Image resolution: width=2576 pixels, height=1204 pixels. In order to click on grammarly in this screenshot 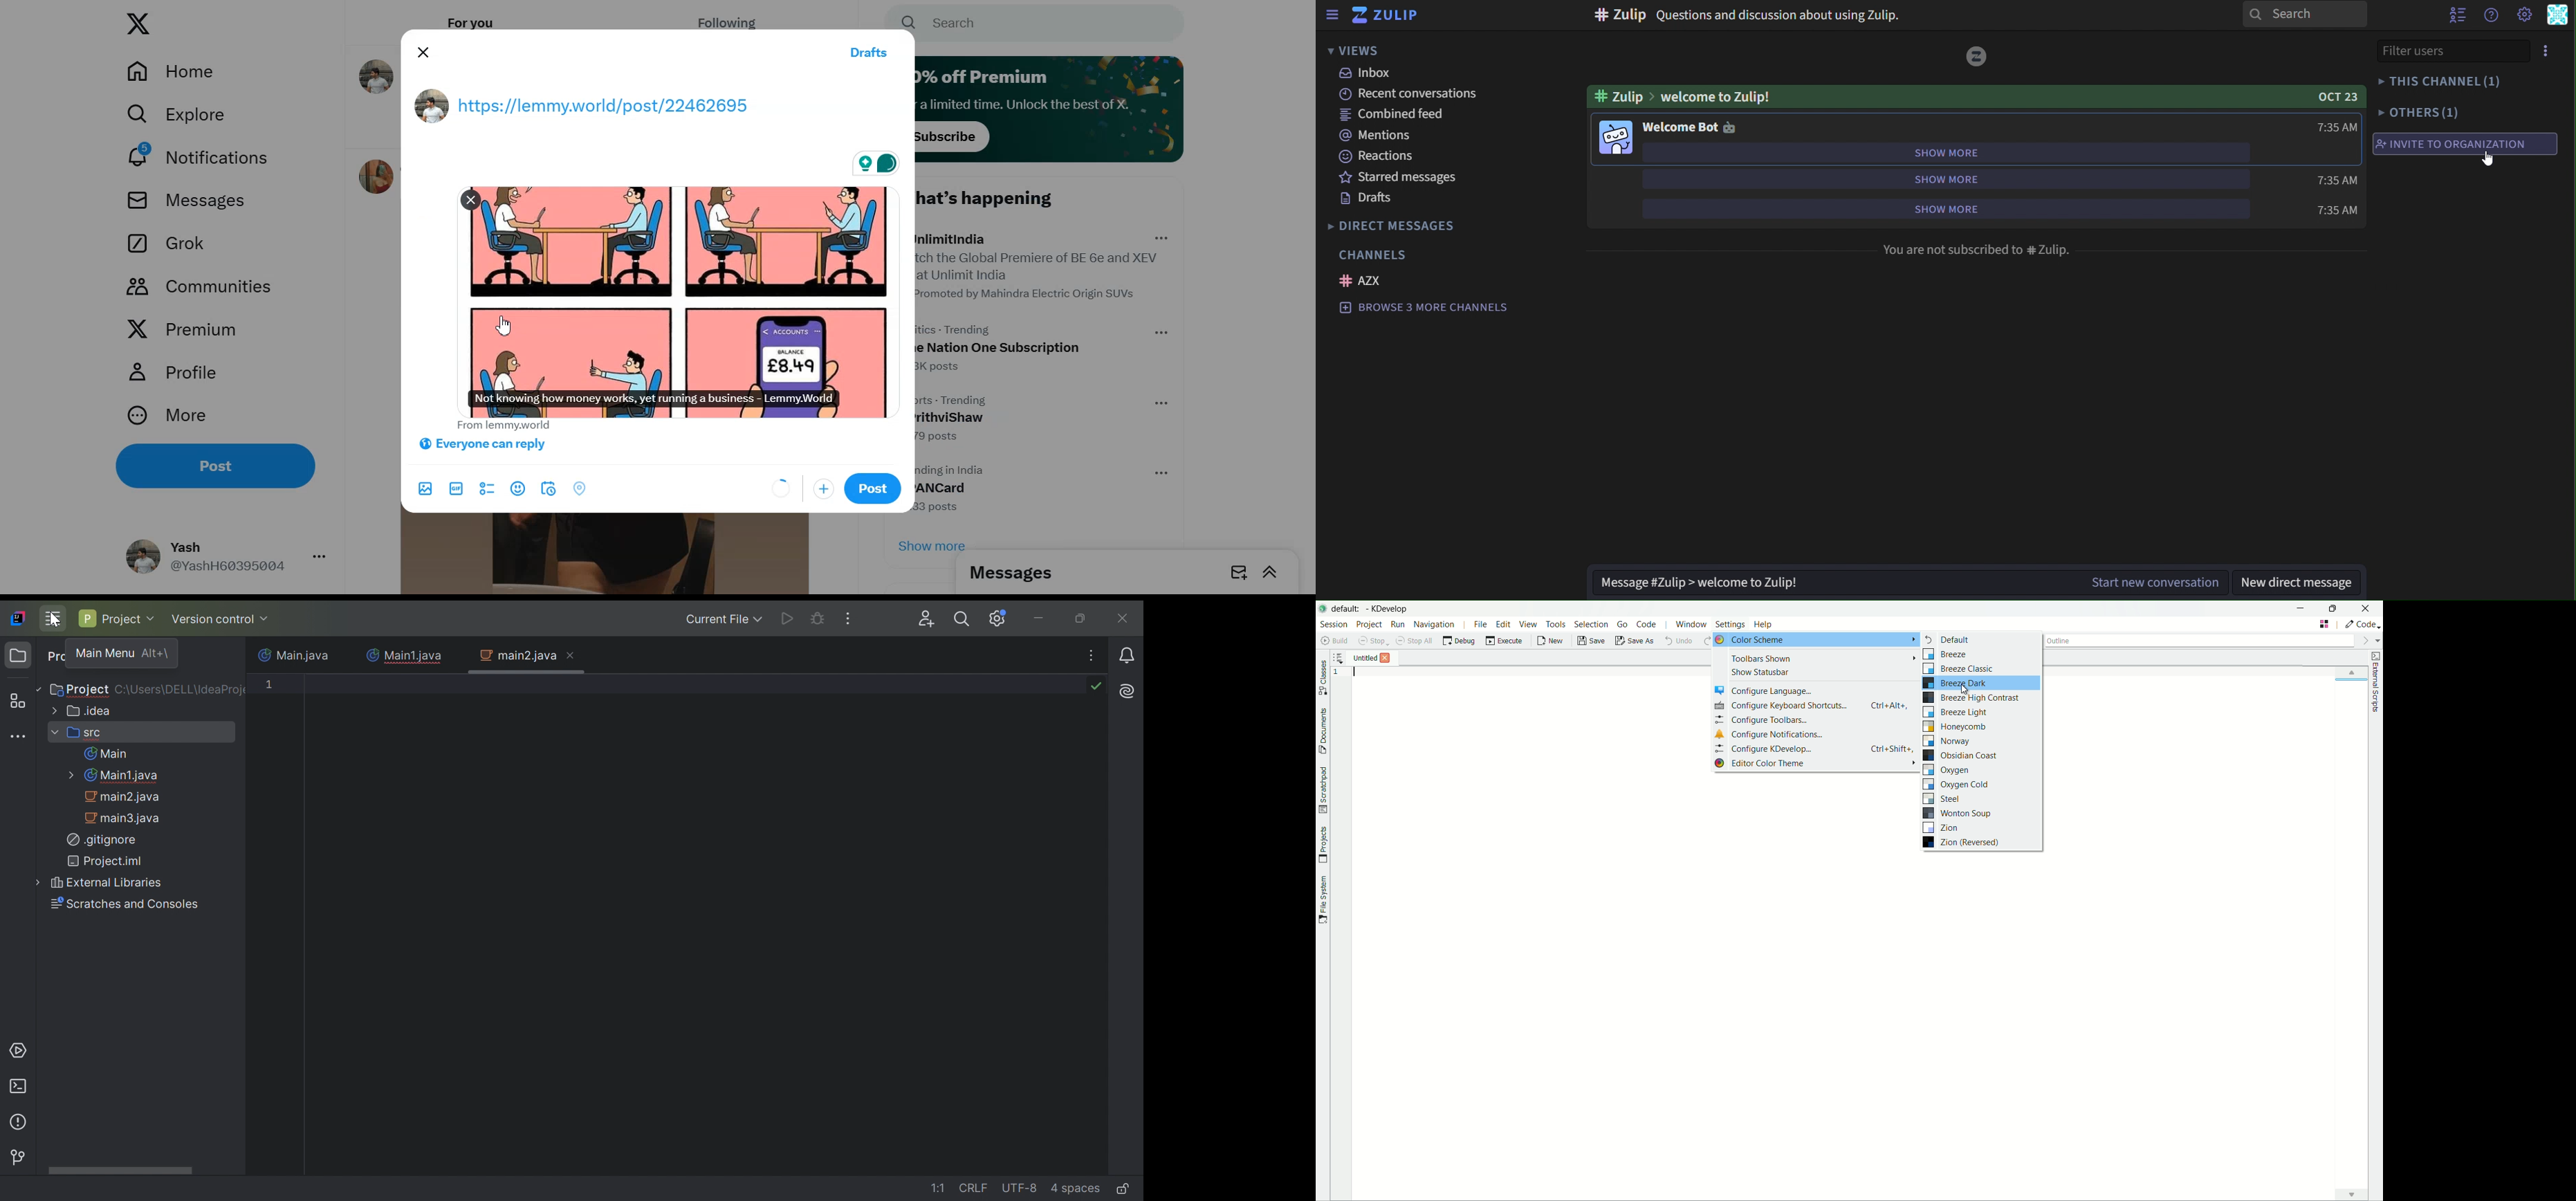, I will do `click(874, 162)`.